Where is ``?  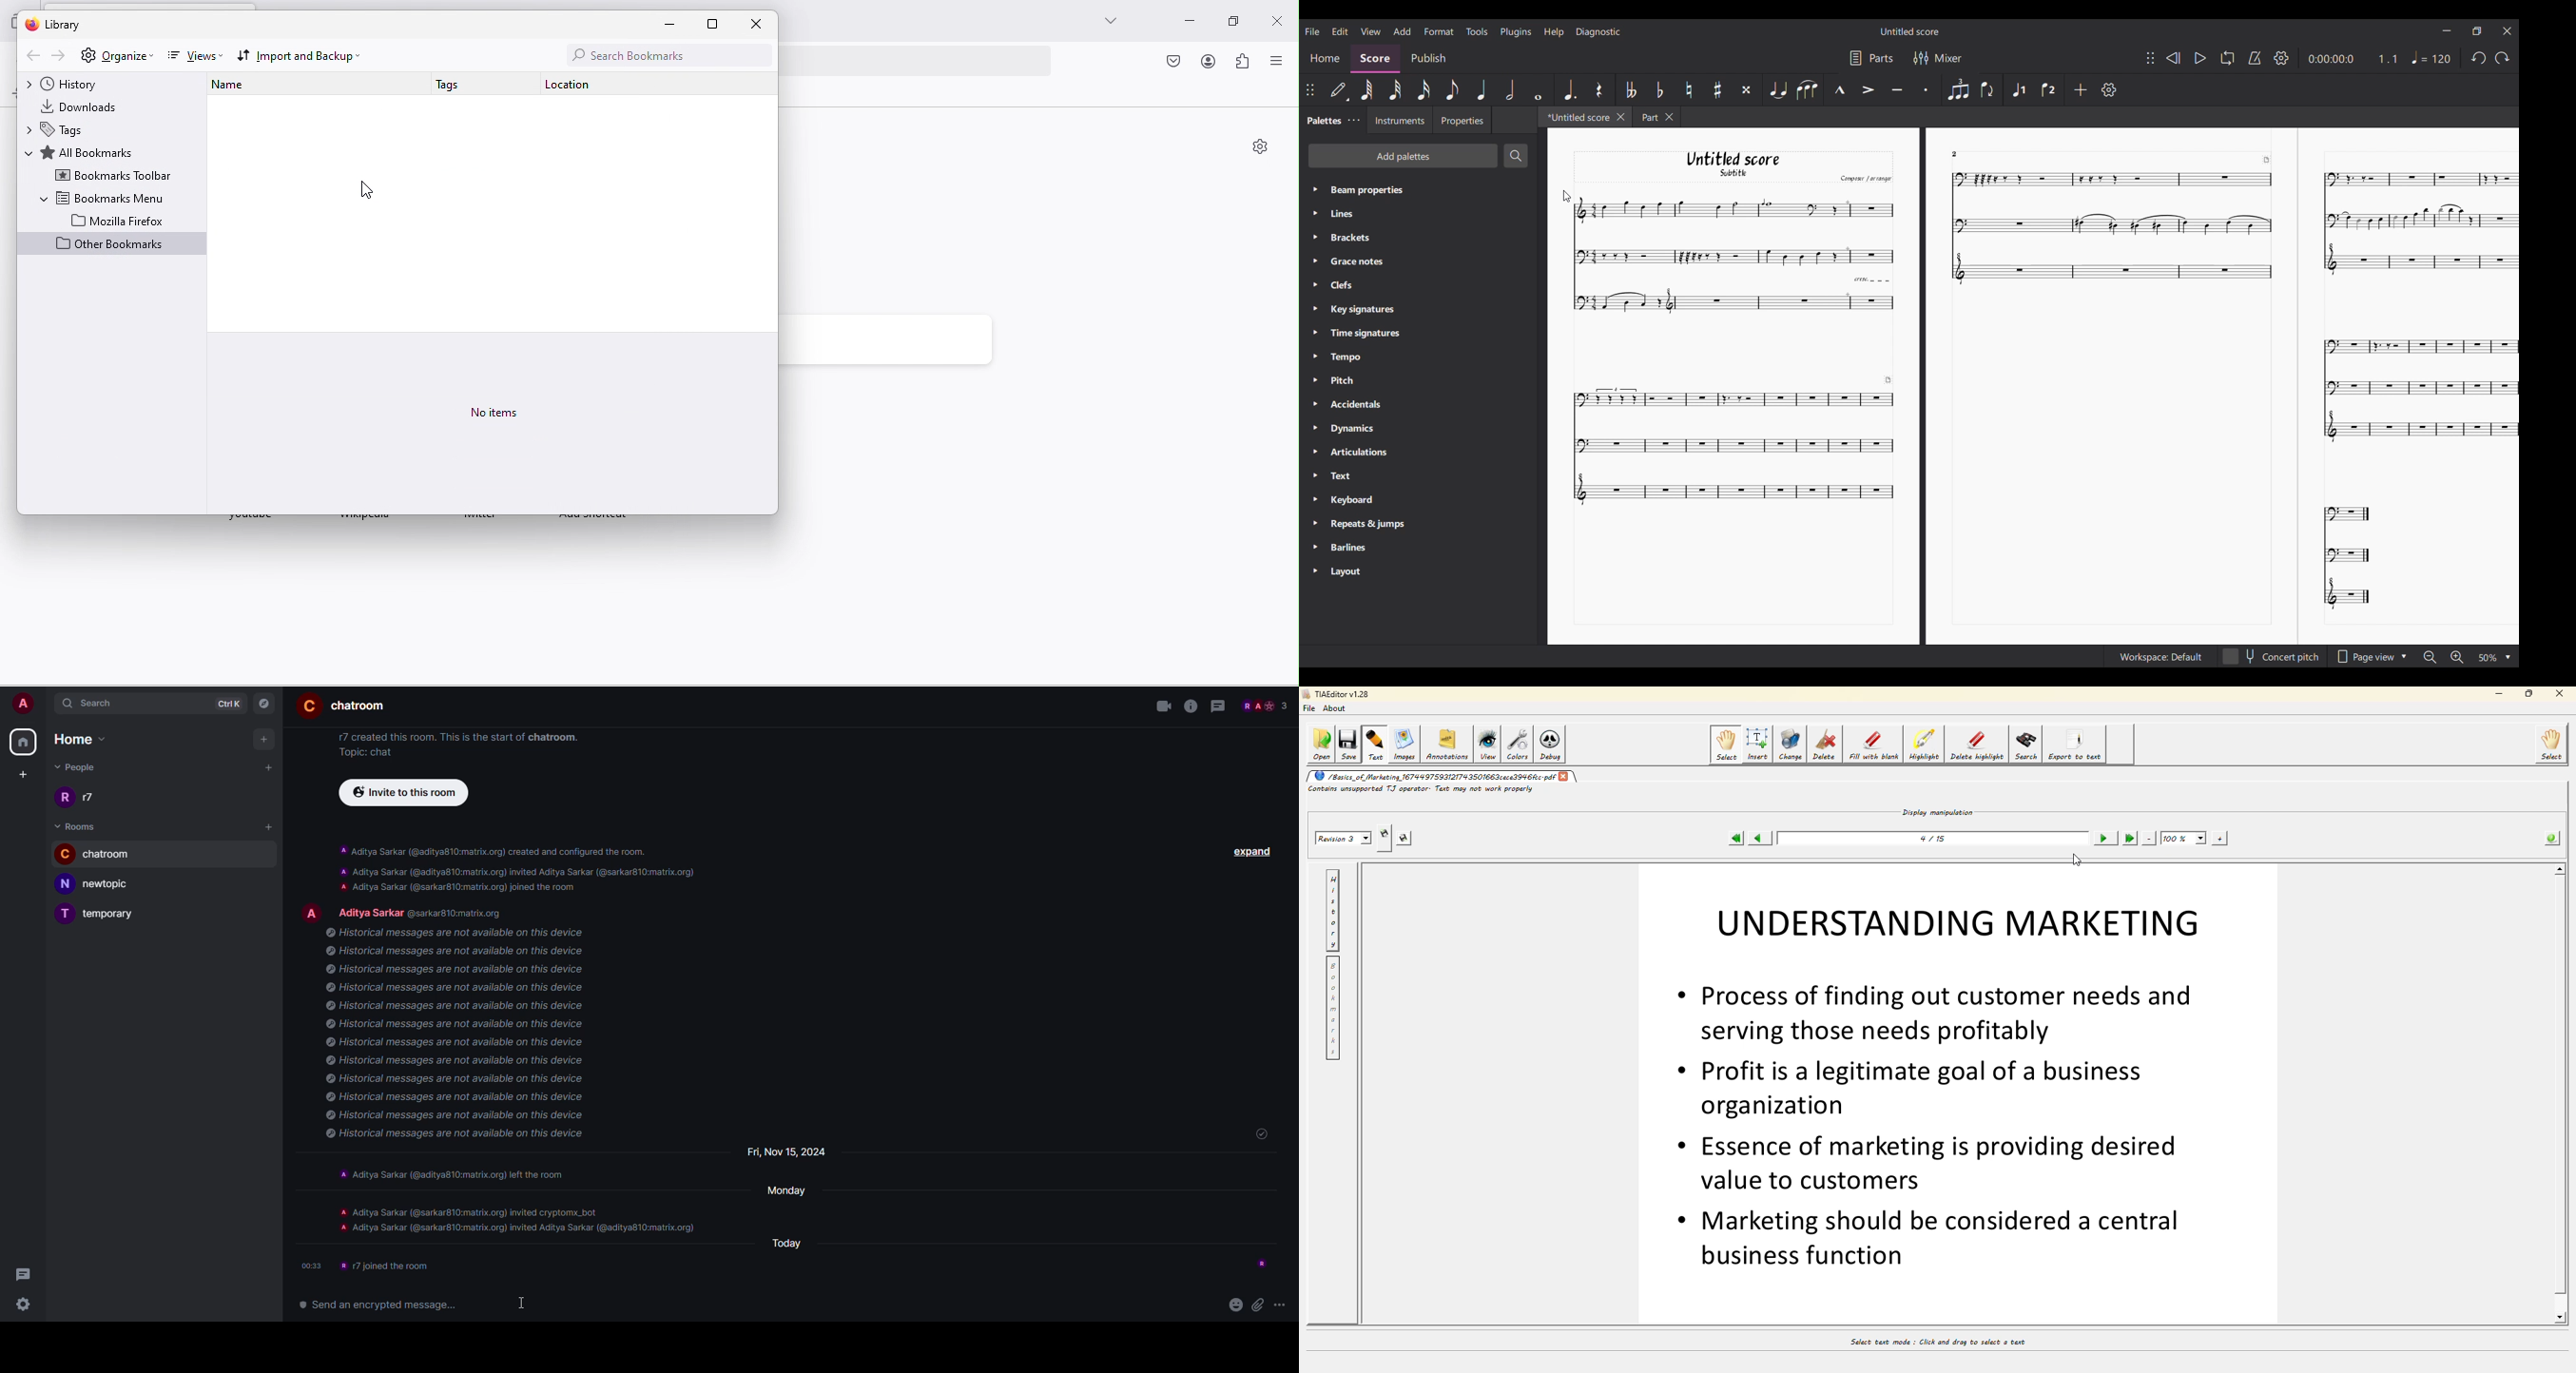  is located at coordinates (1314, 548).